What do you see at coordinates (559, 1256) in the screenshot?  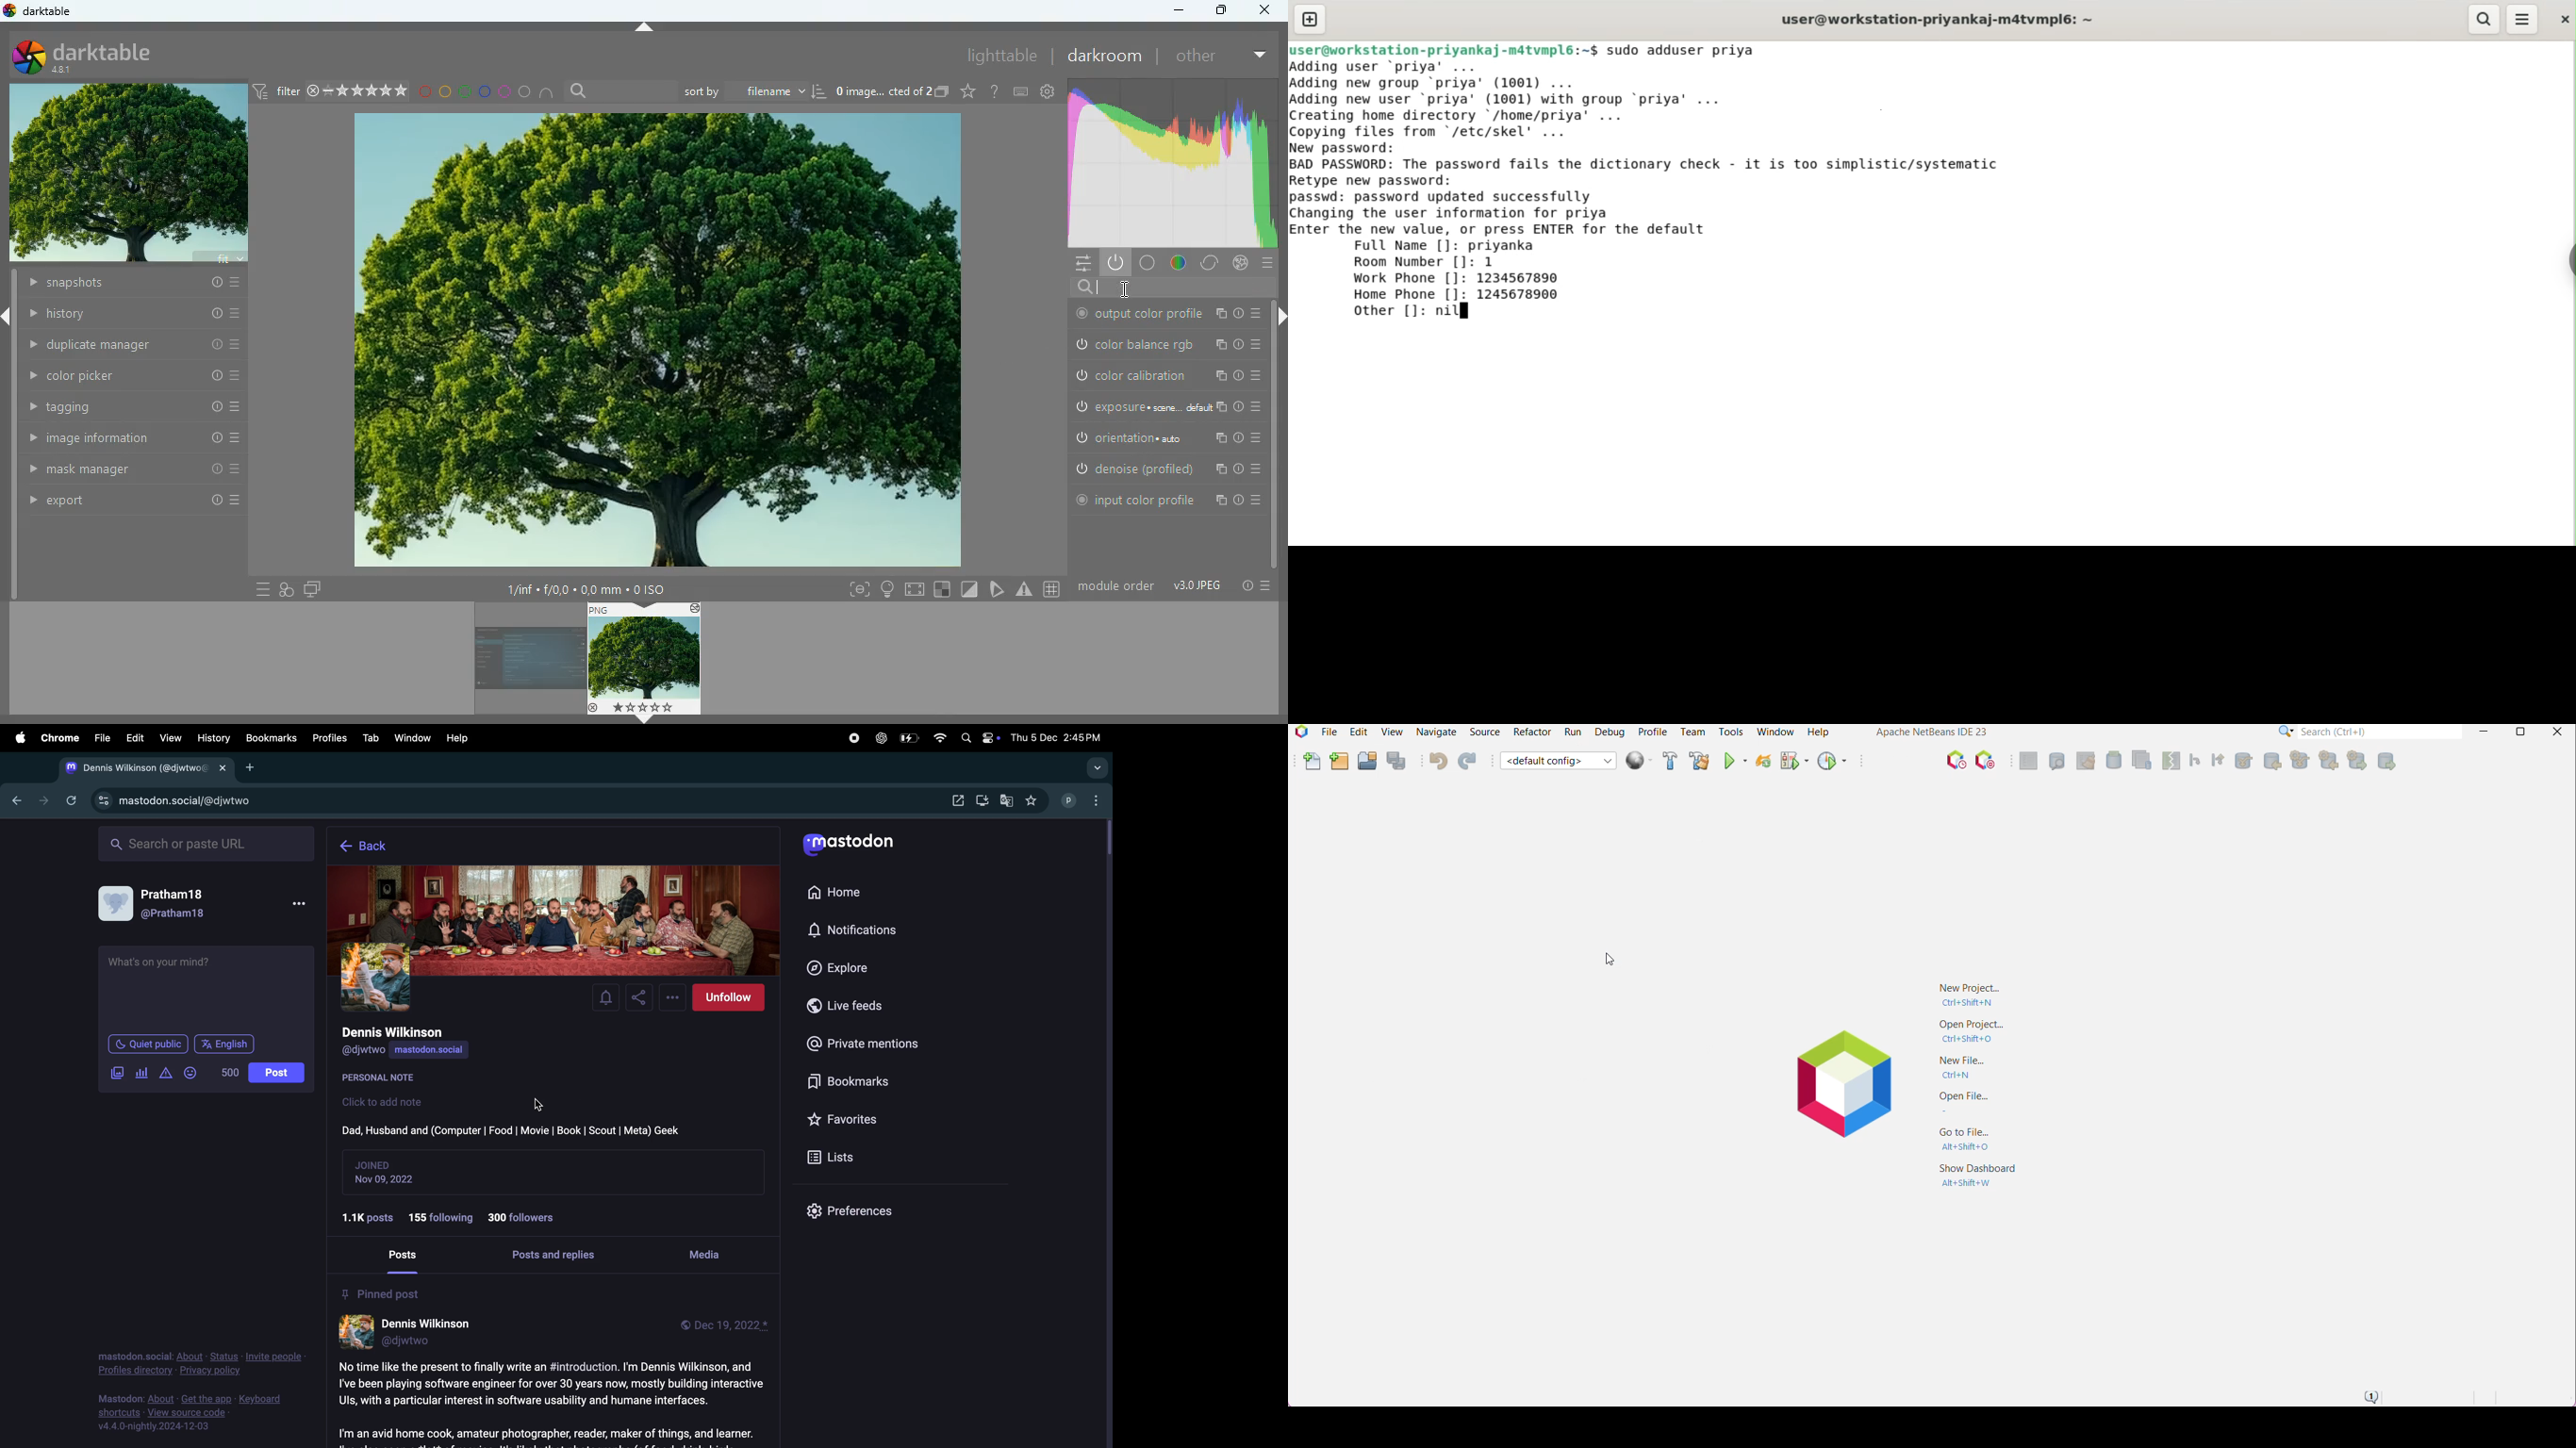 I see `post and replies` at bounding box center [559, 1256].